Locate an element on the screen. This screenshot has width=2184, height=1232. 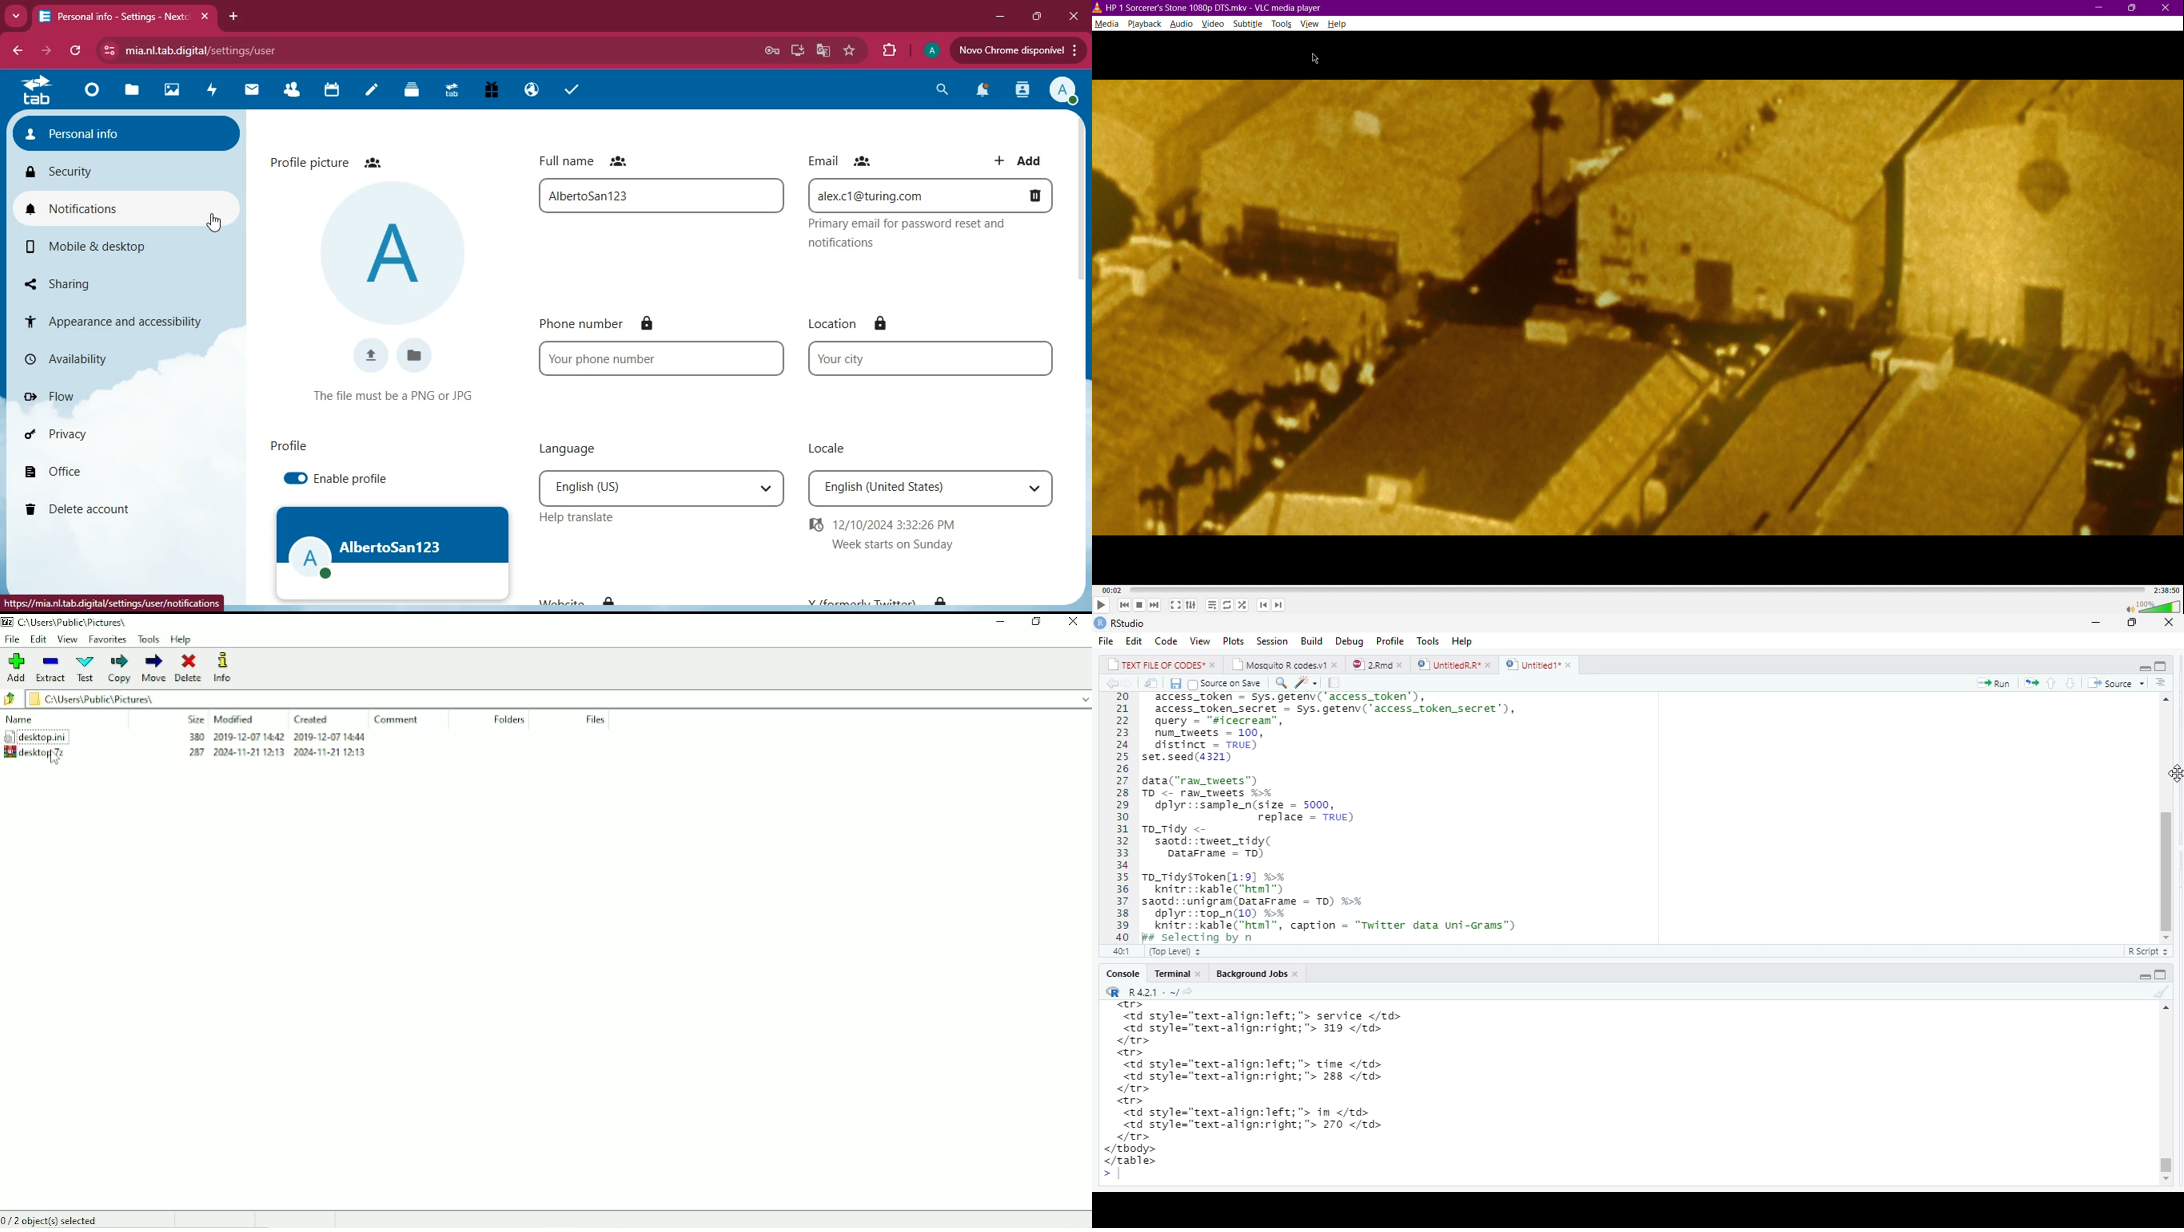
email is located at coordinates (846, 161).